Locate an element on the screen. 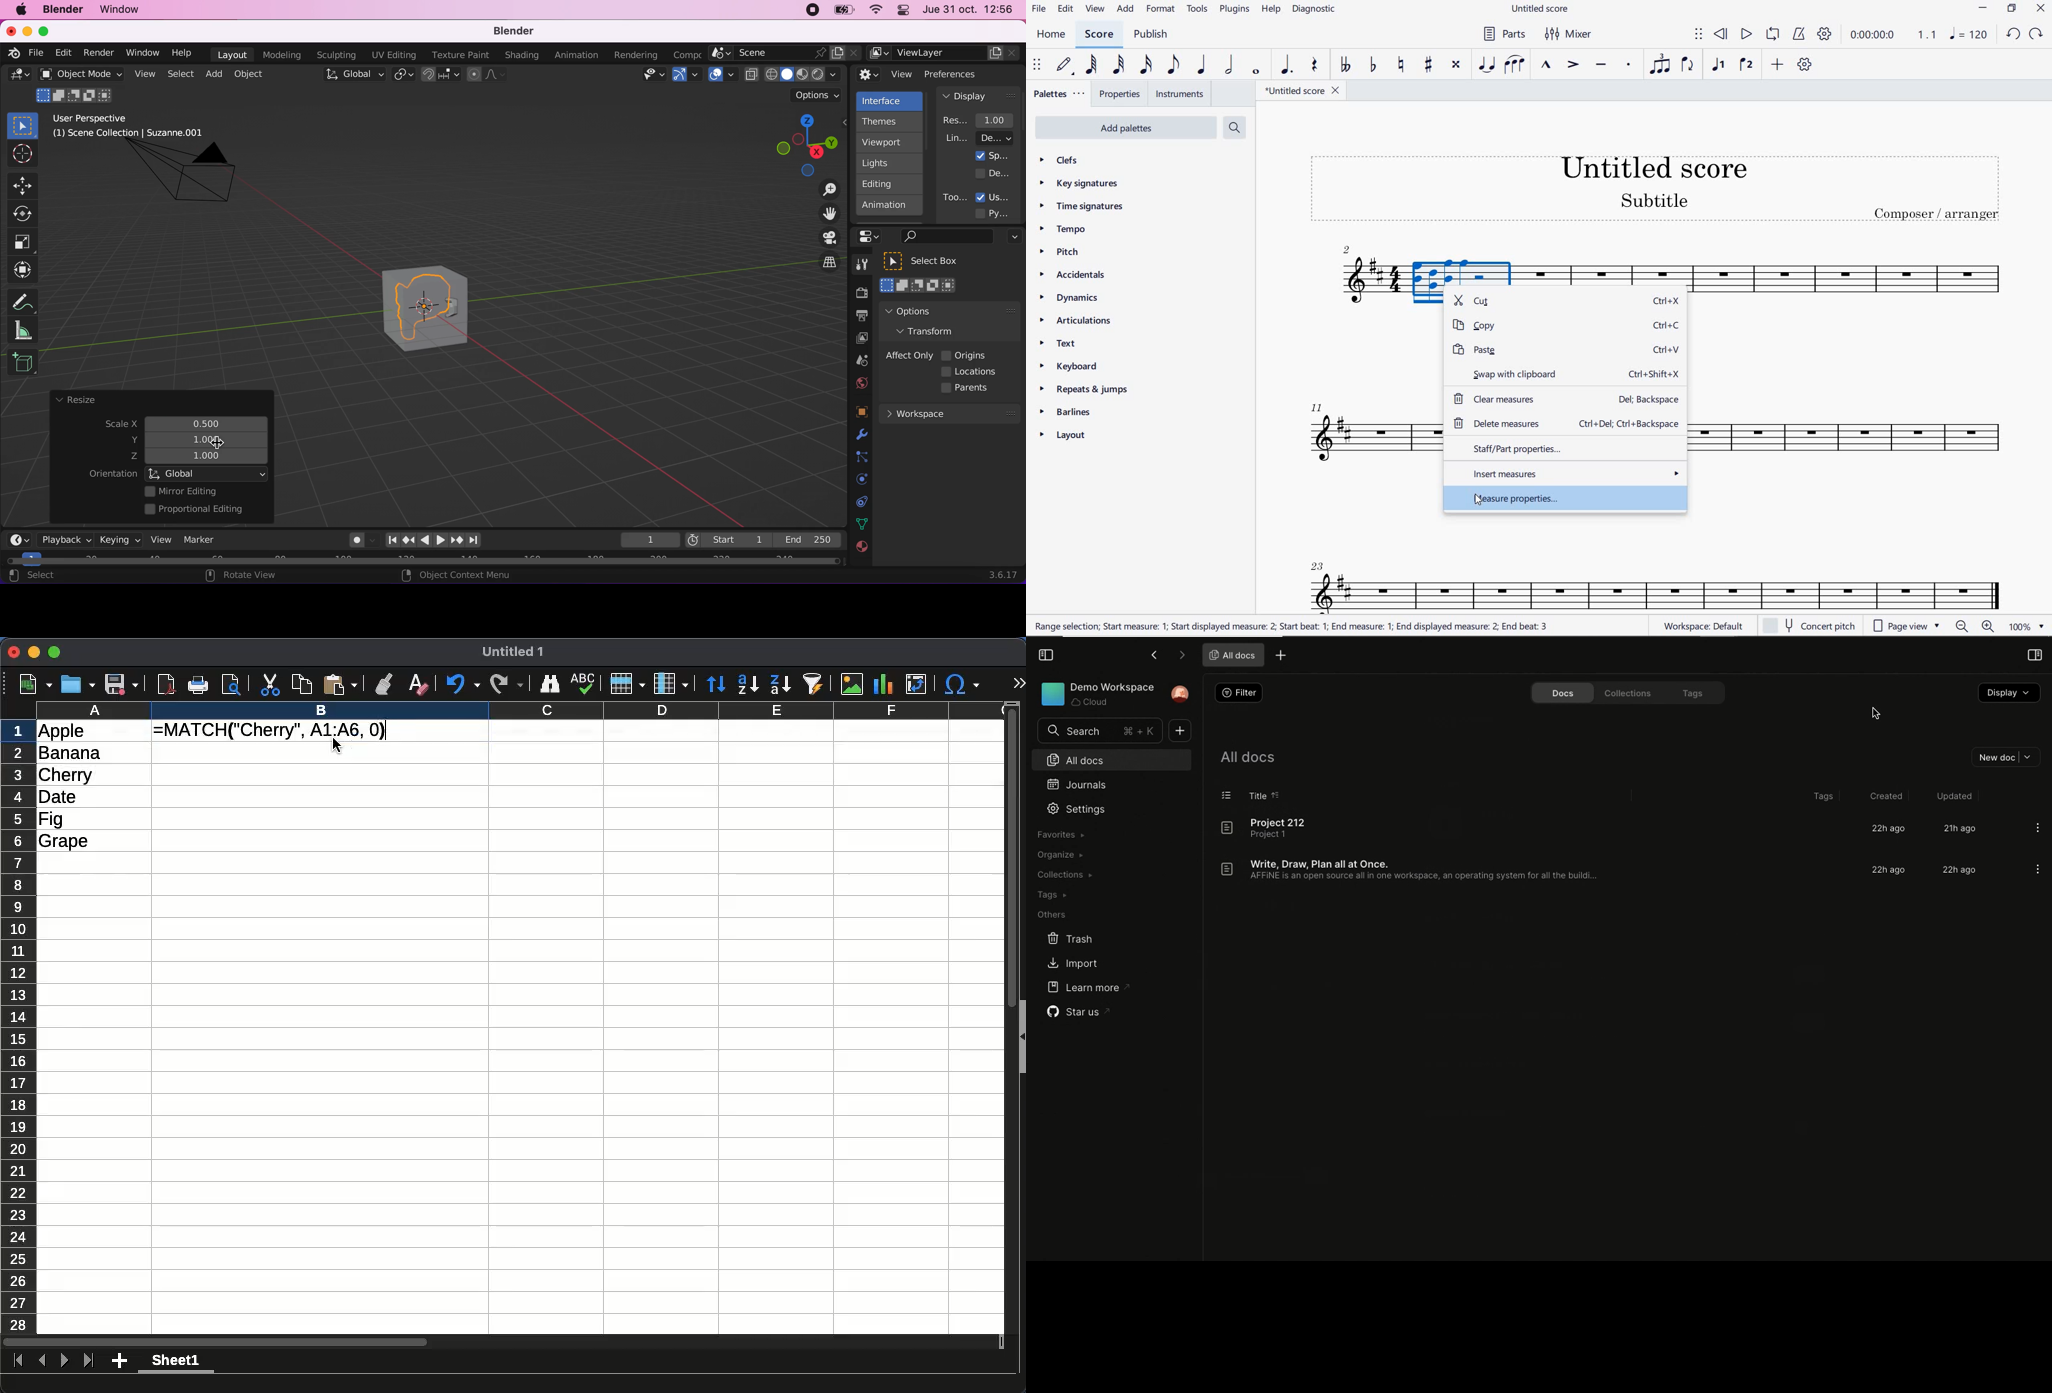  output is located at coordinates (857, 317).